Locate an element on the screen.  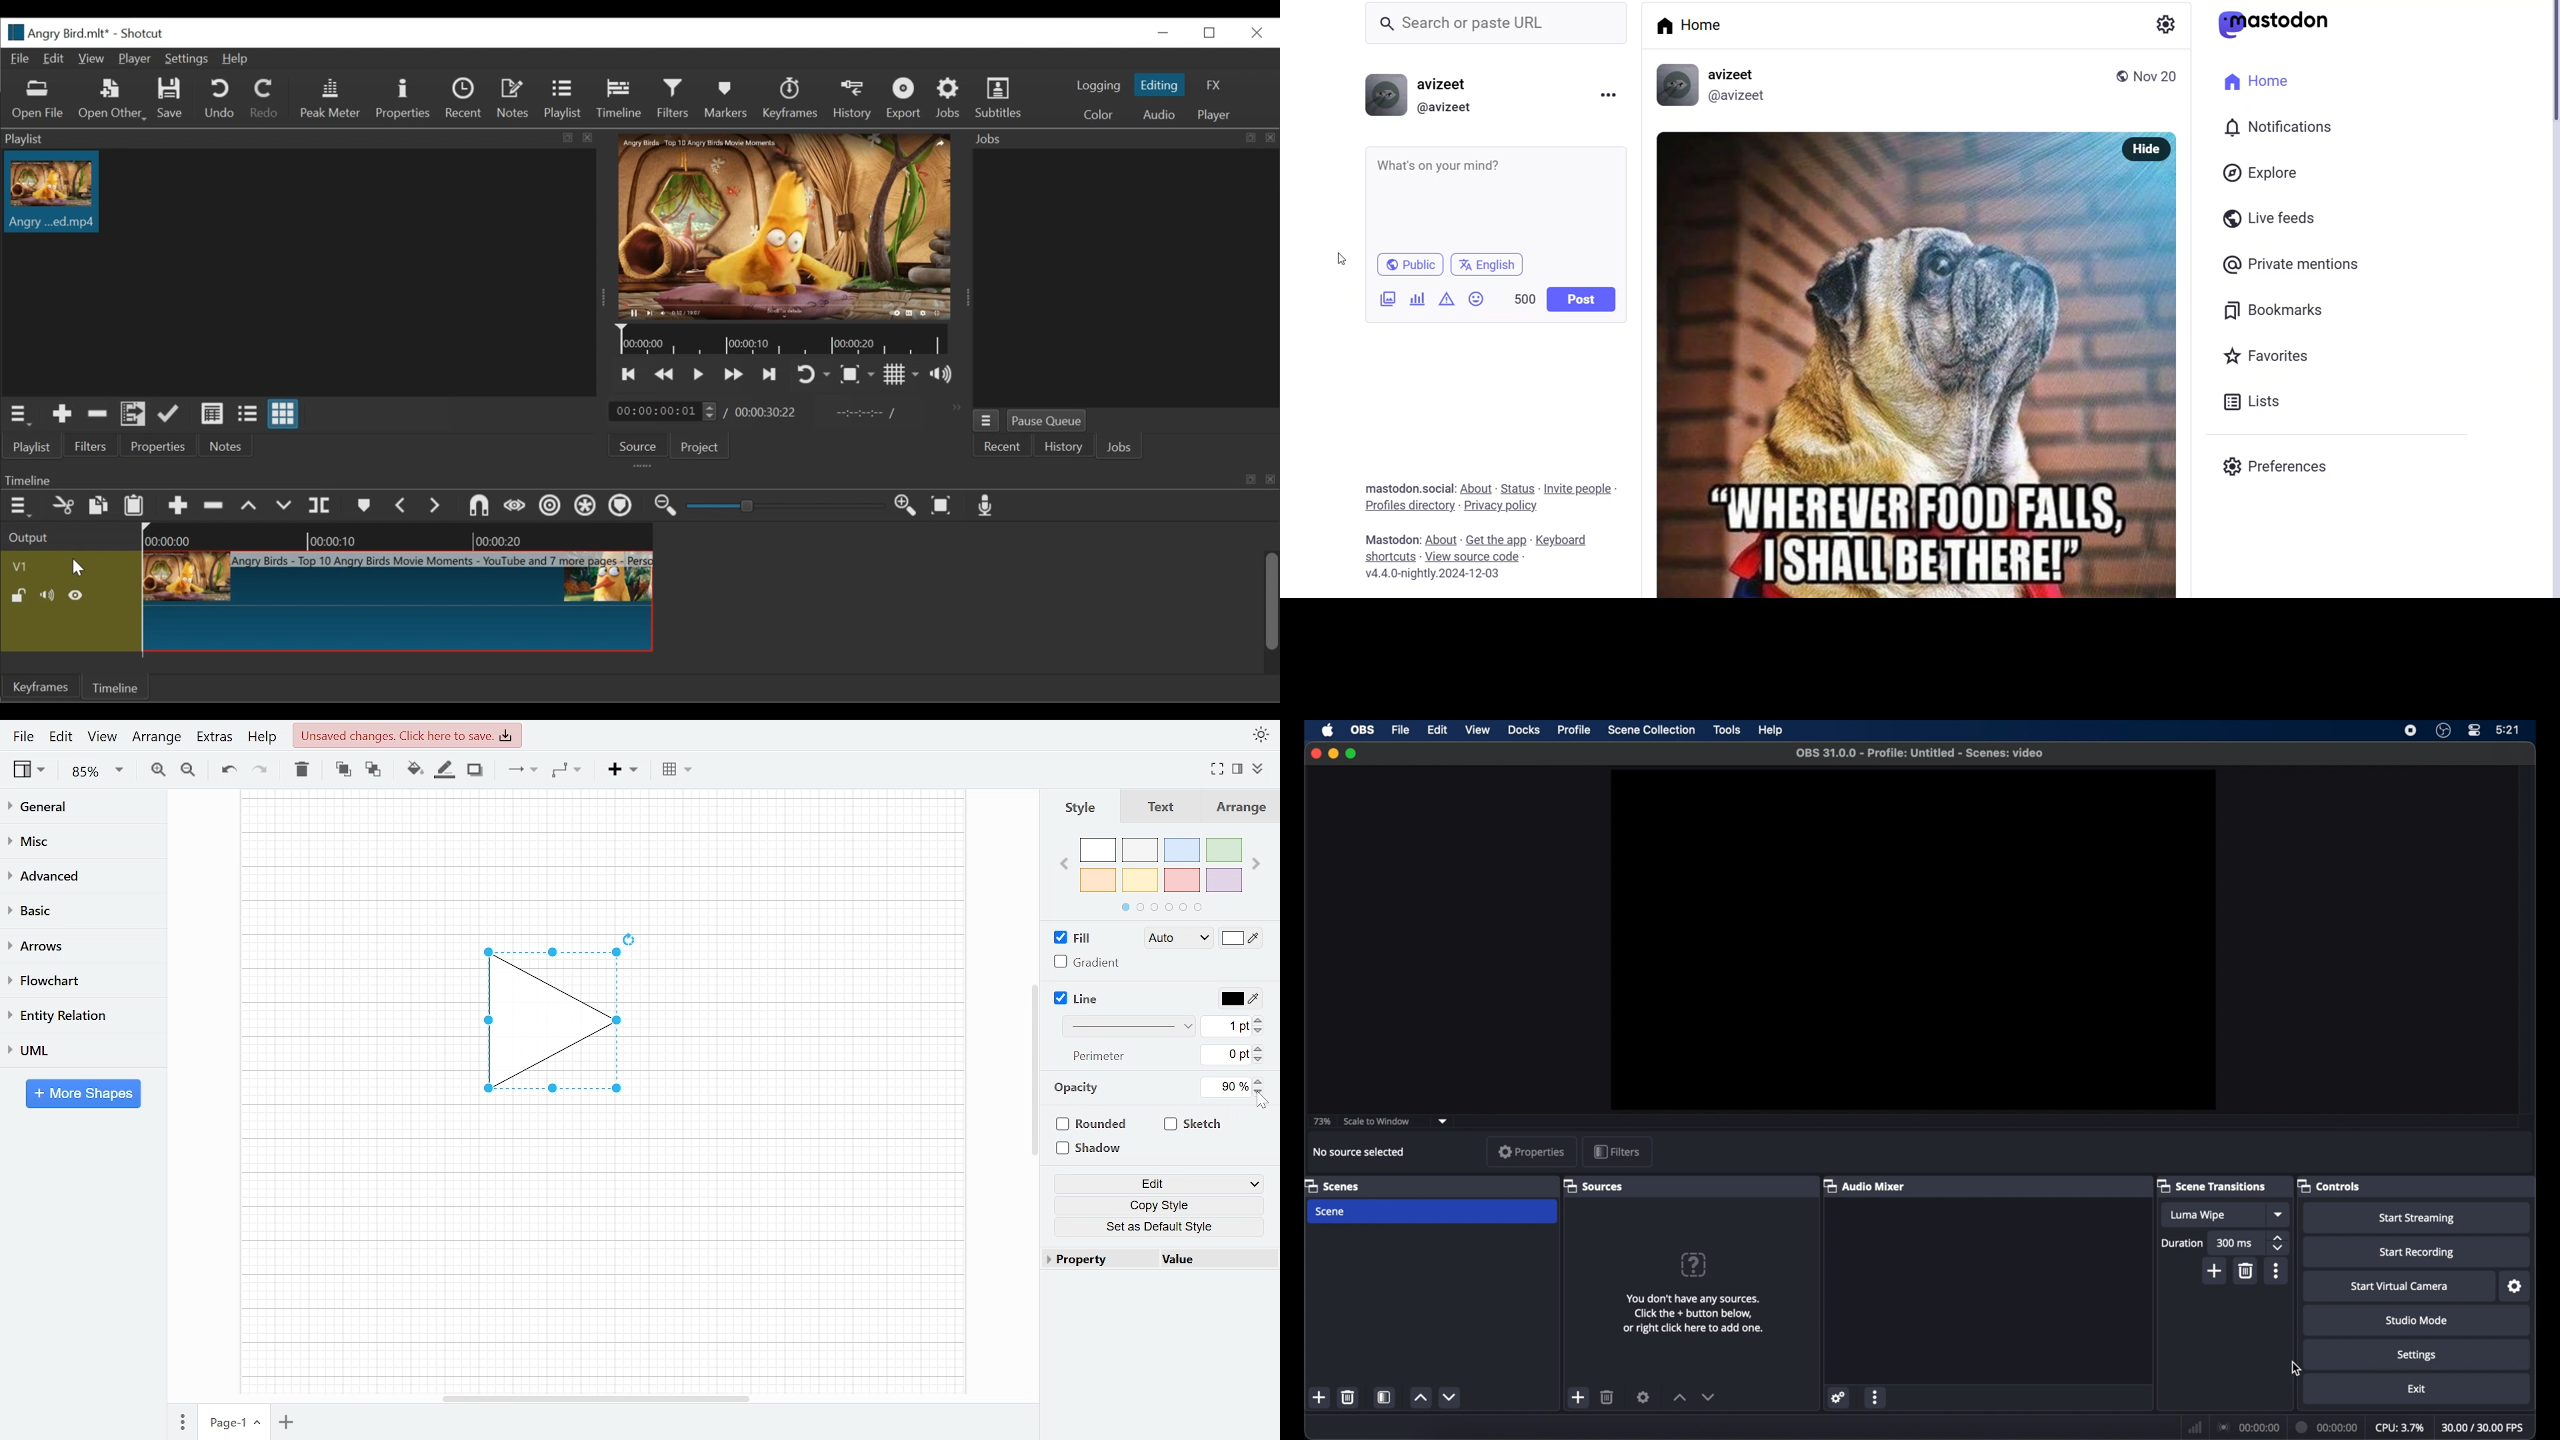
Restore is located at coordinates (1210, 33).